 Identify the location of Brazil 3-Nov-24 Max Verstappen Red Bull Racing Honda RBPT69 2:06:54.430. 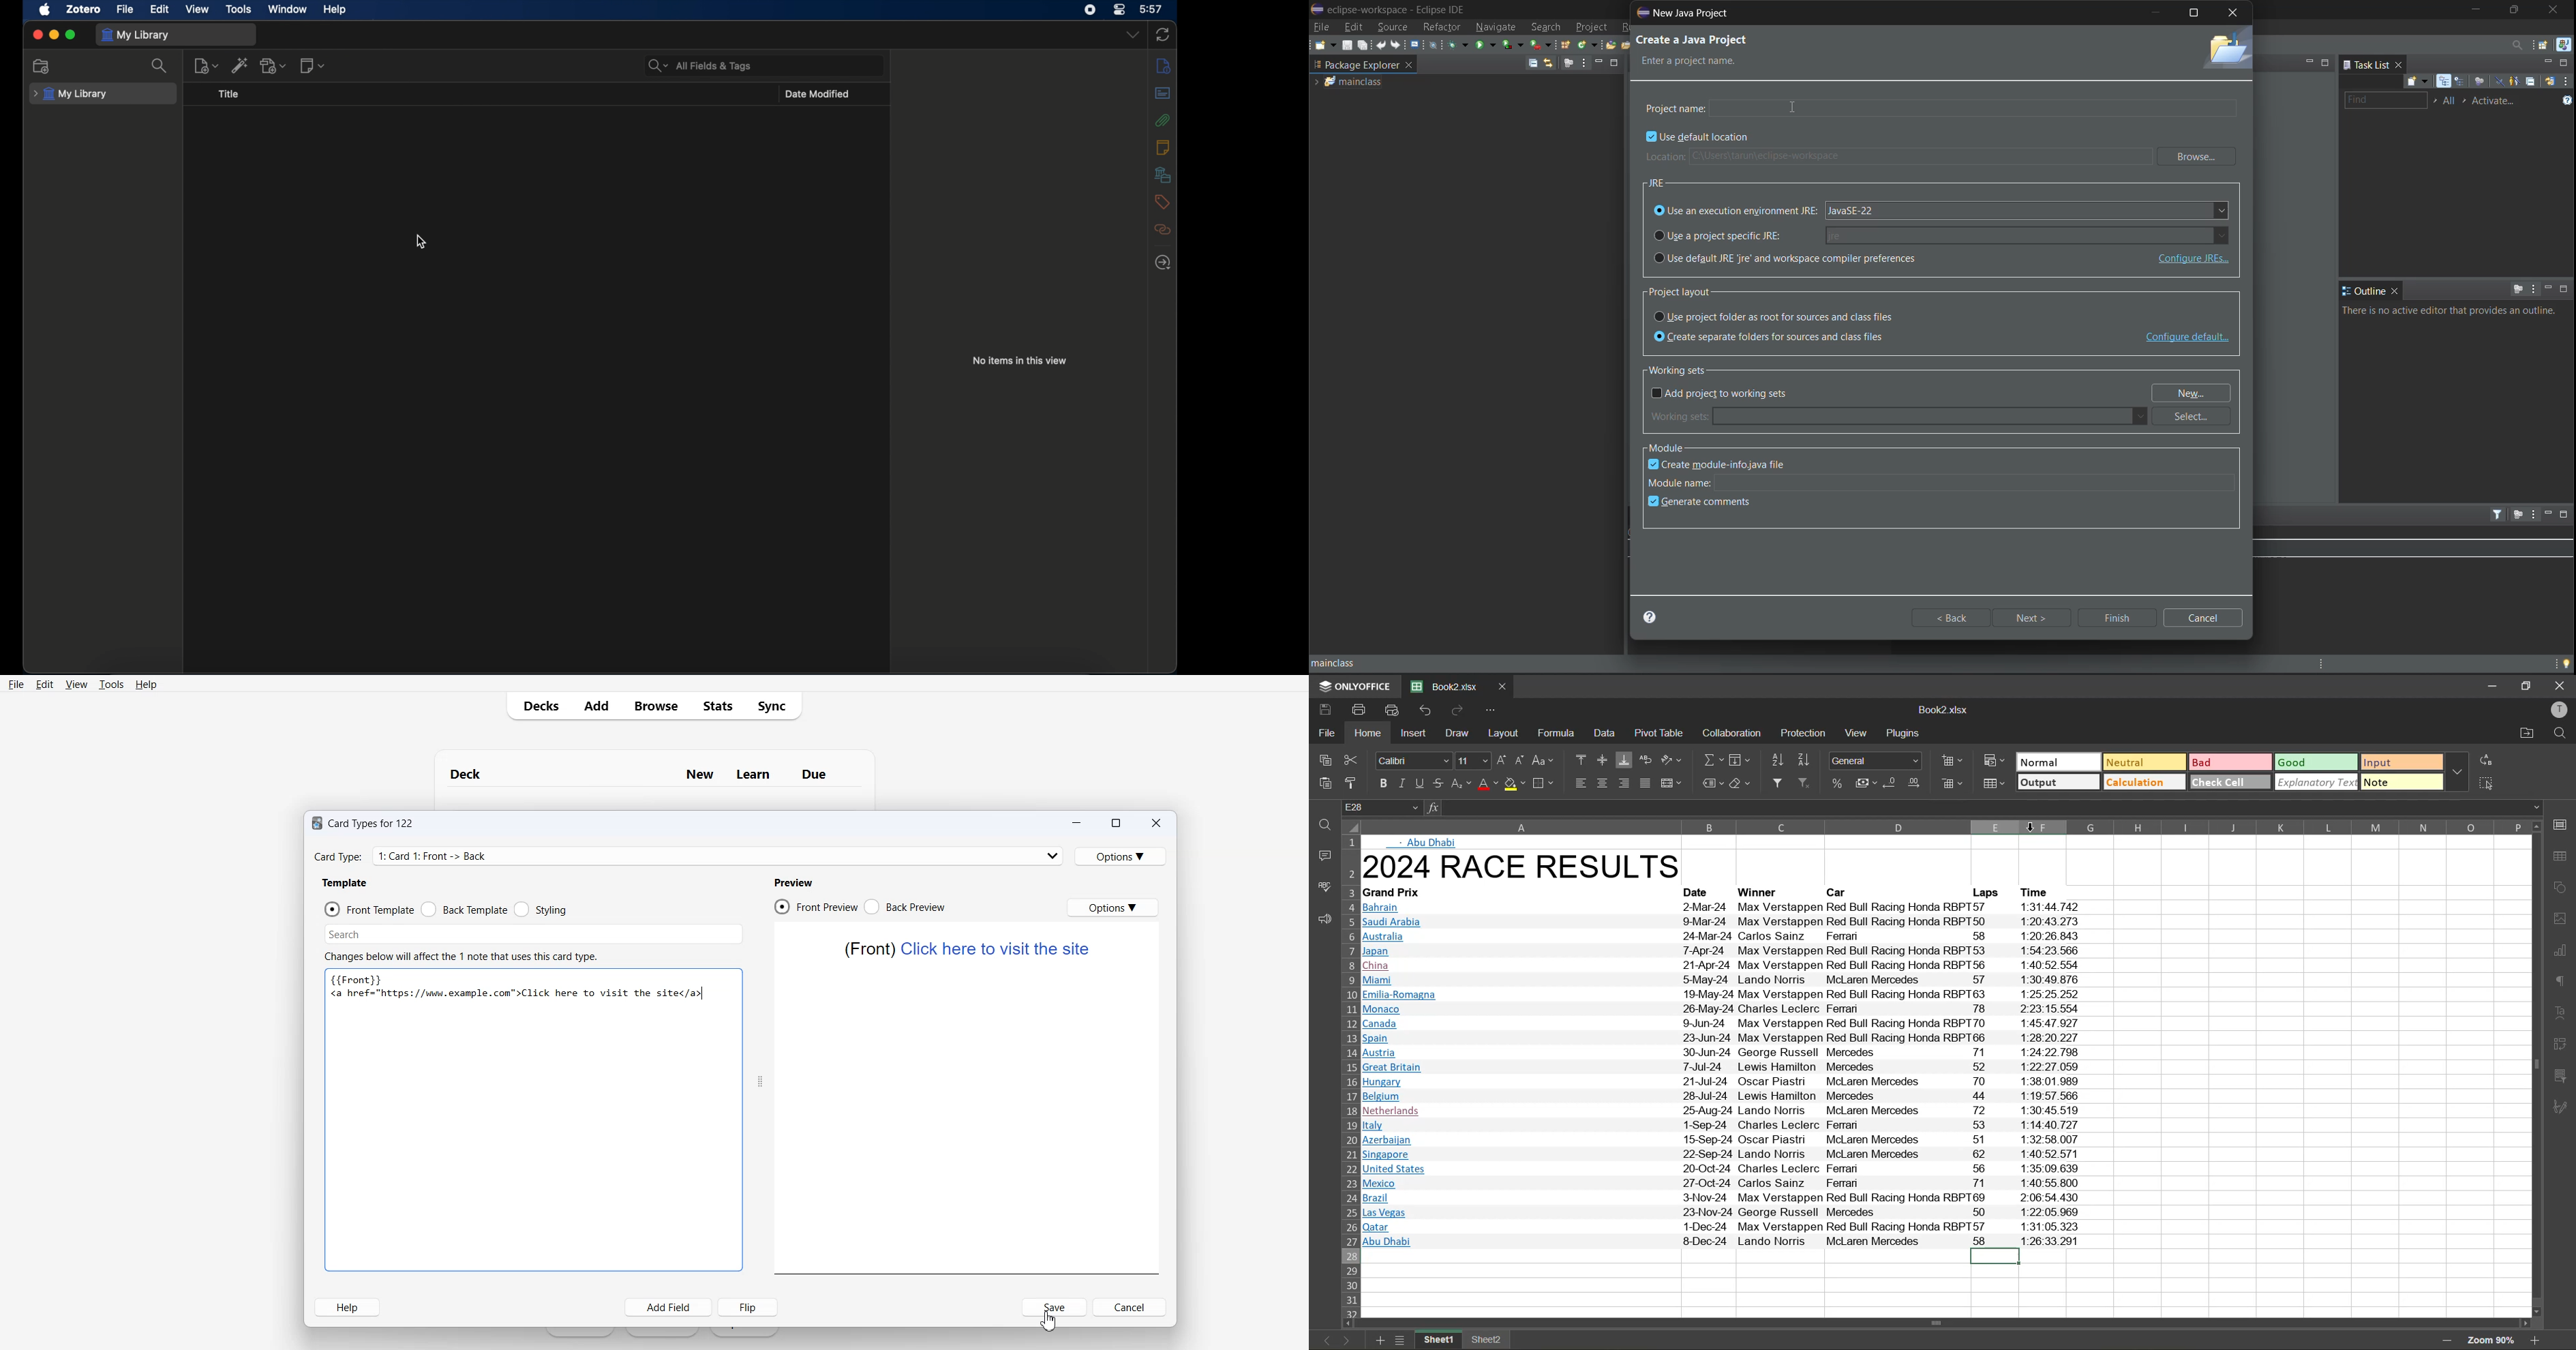
(1725, 1199).